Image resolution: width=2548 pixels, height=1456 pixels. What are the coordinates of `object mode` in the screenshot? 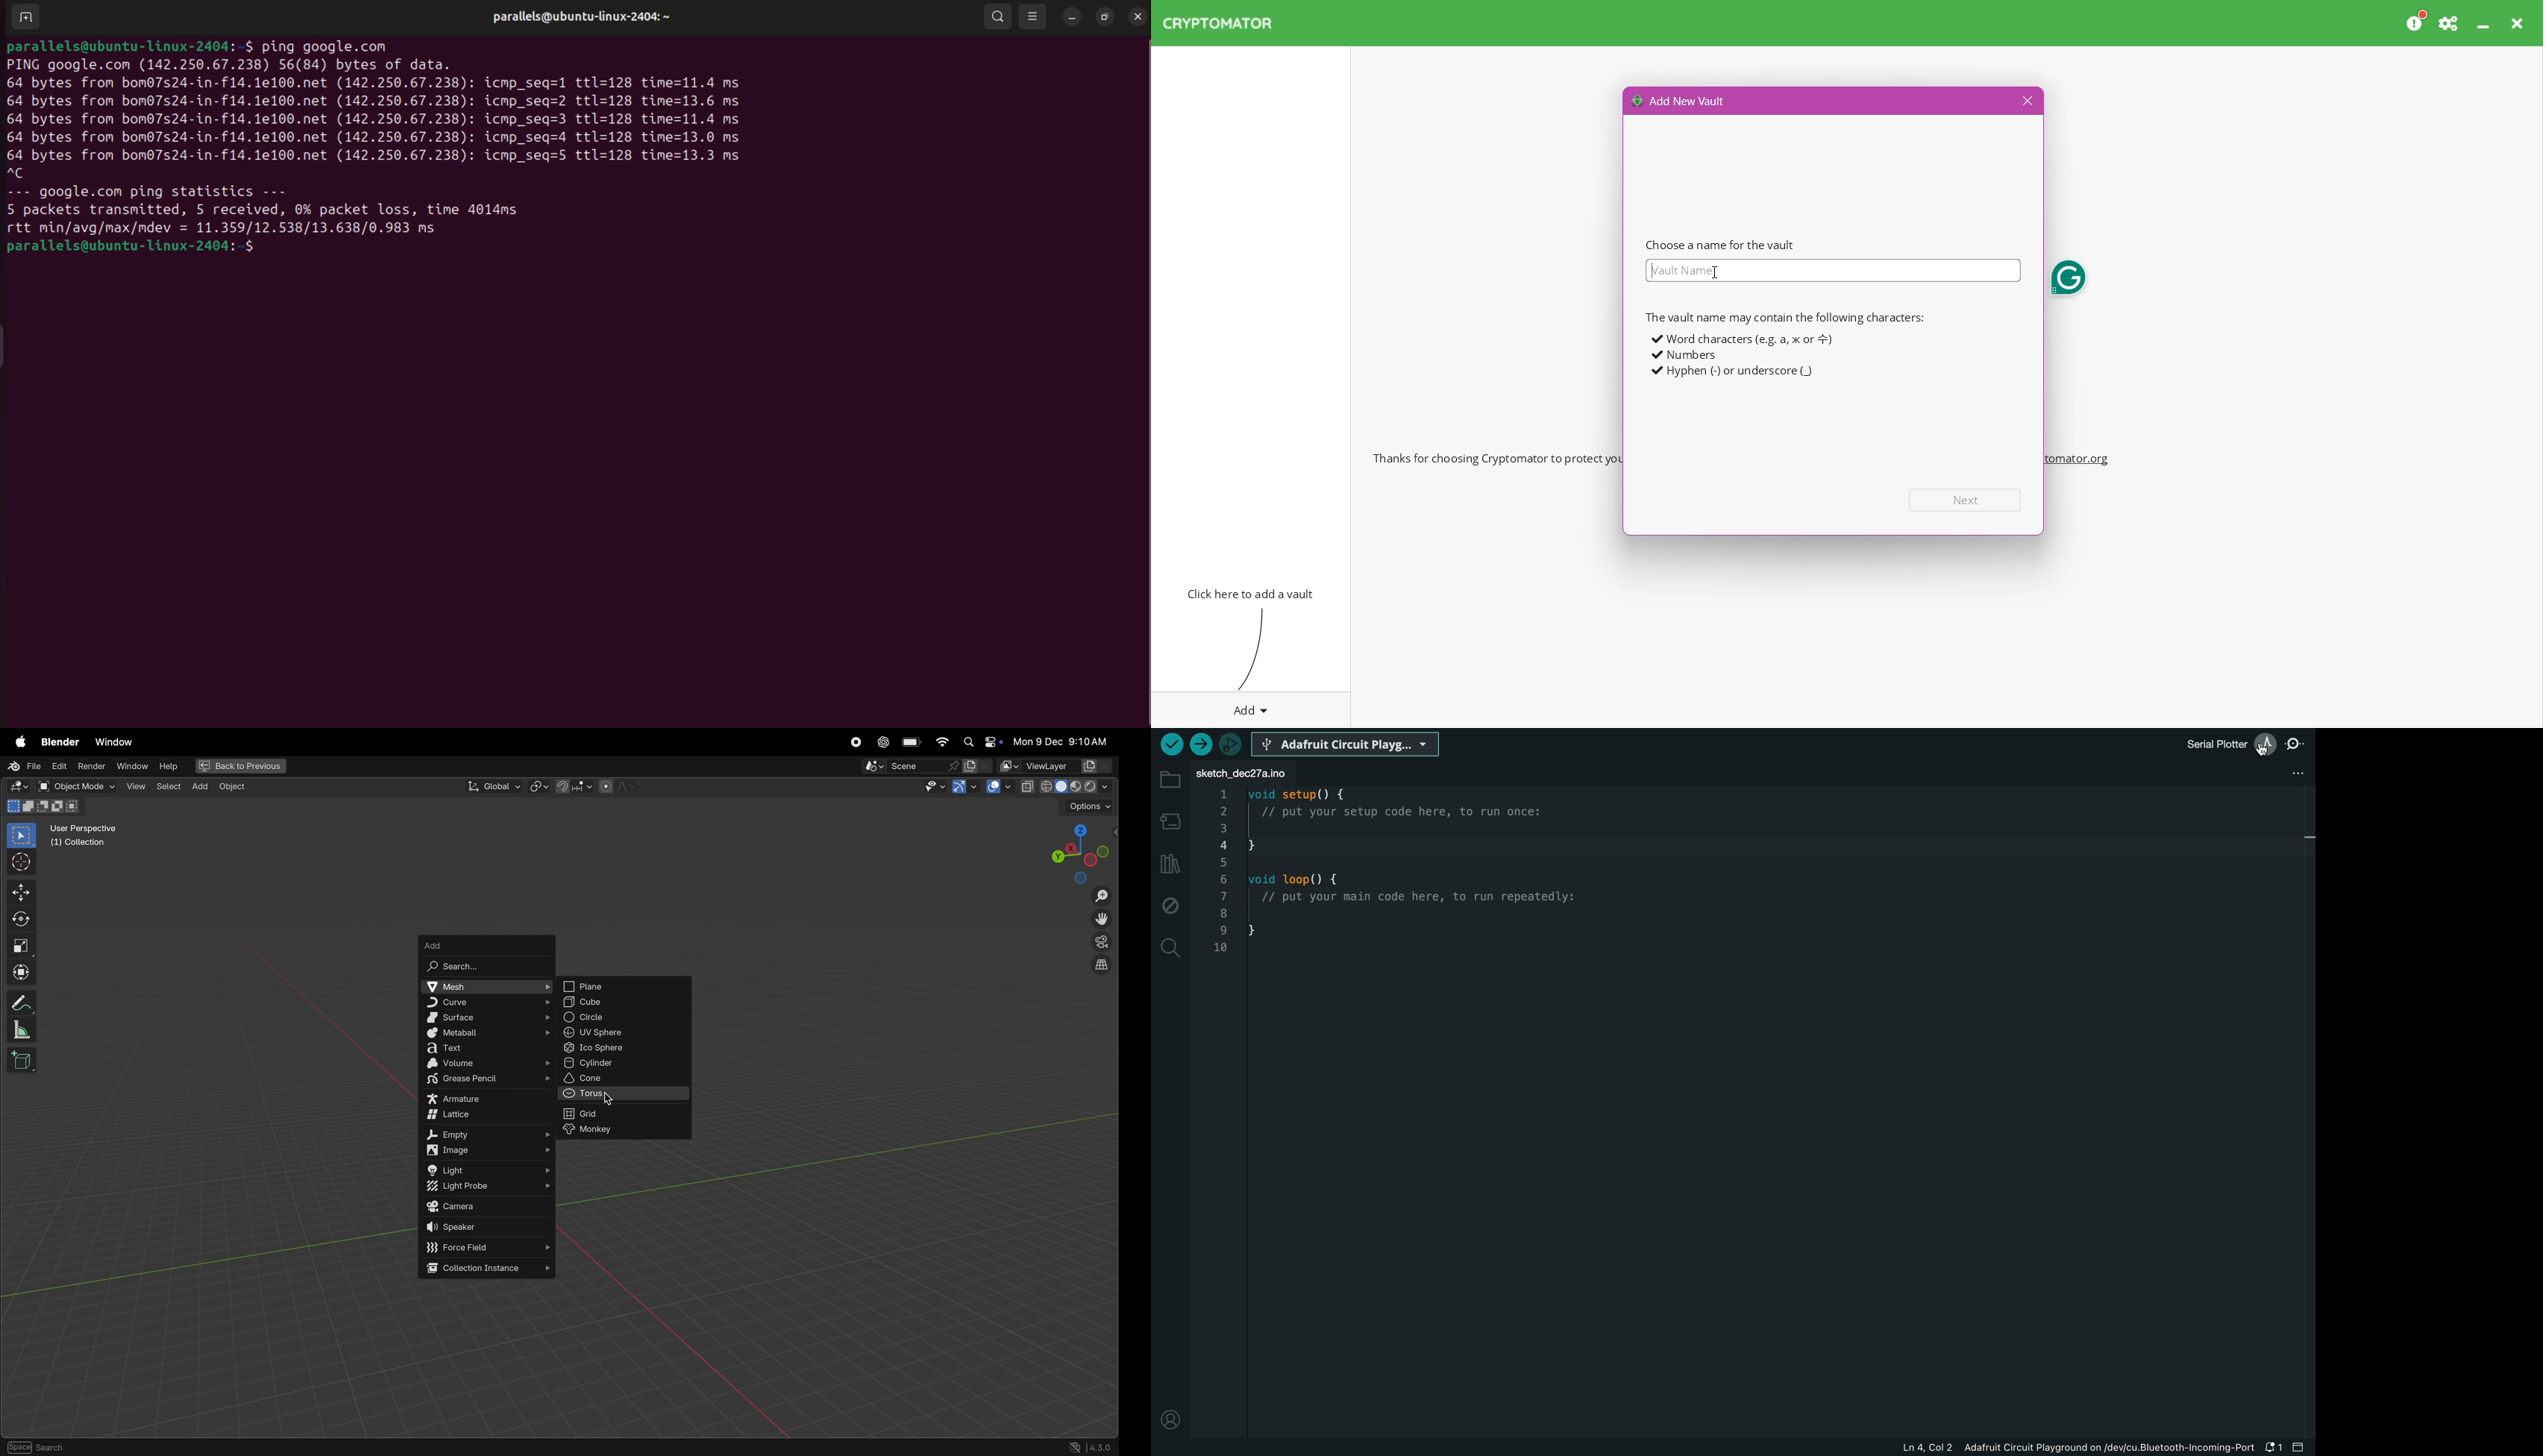 It's located at (76, 786).